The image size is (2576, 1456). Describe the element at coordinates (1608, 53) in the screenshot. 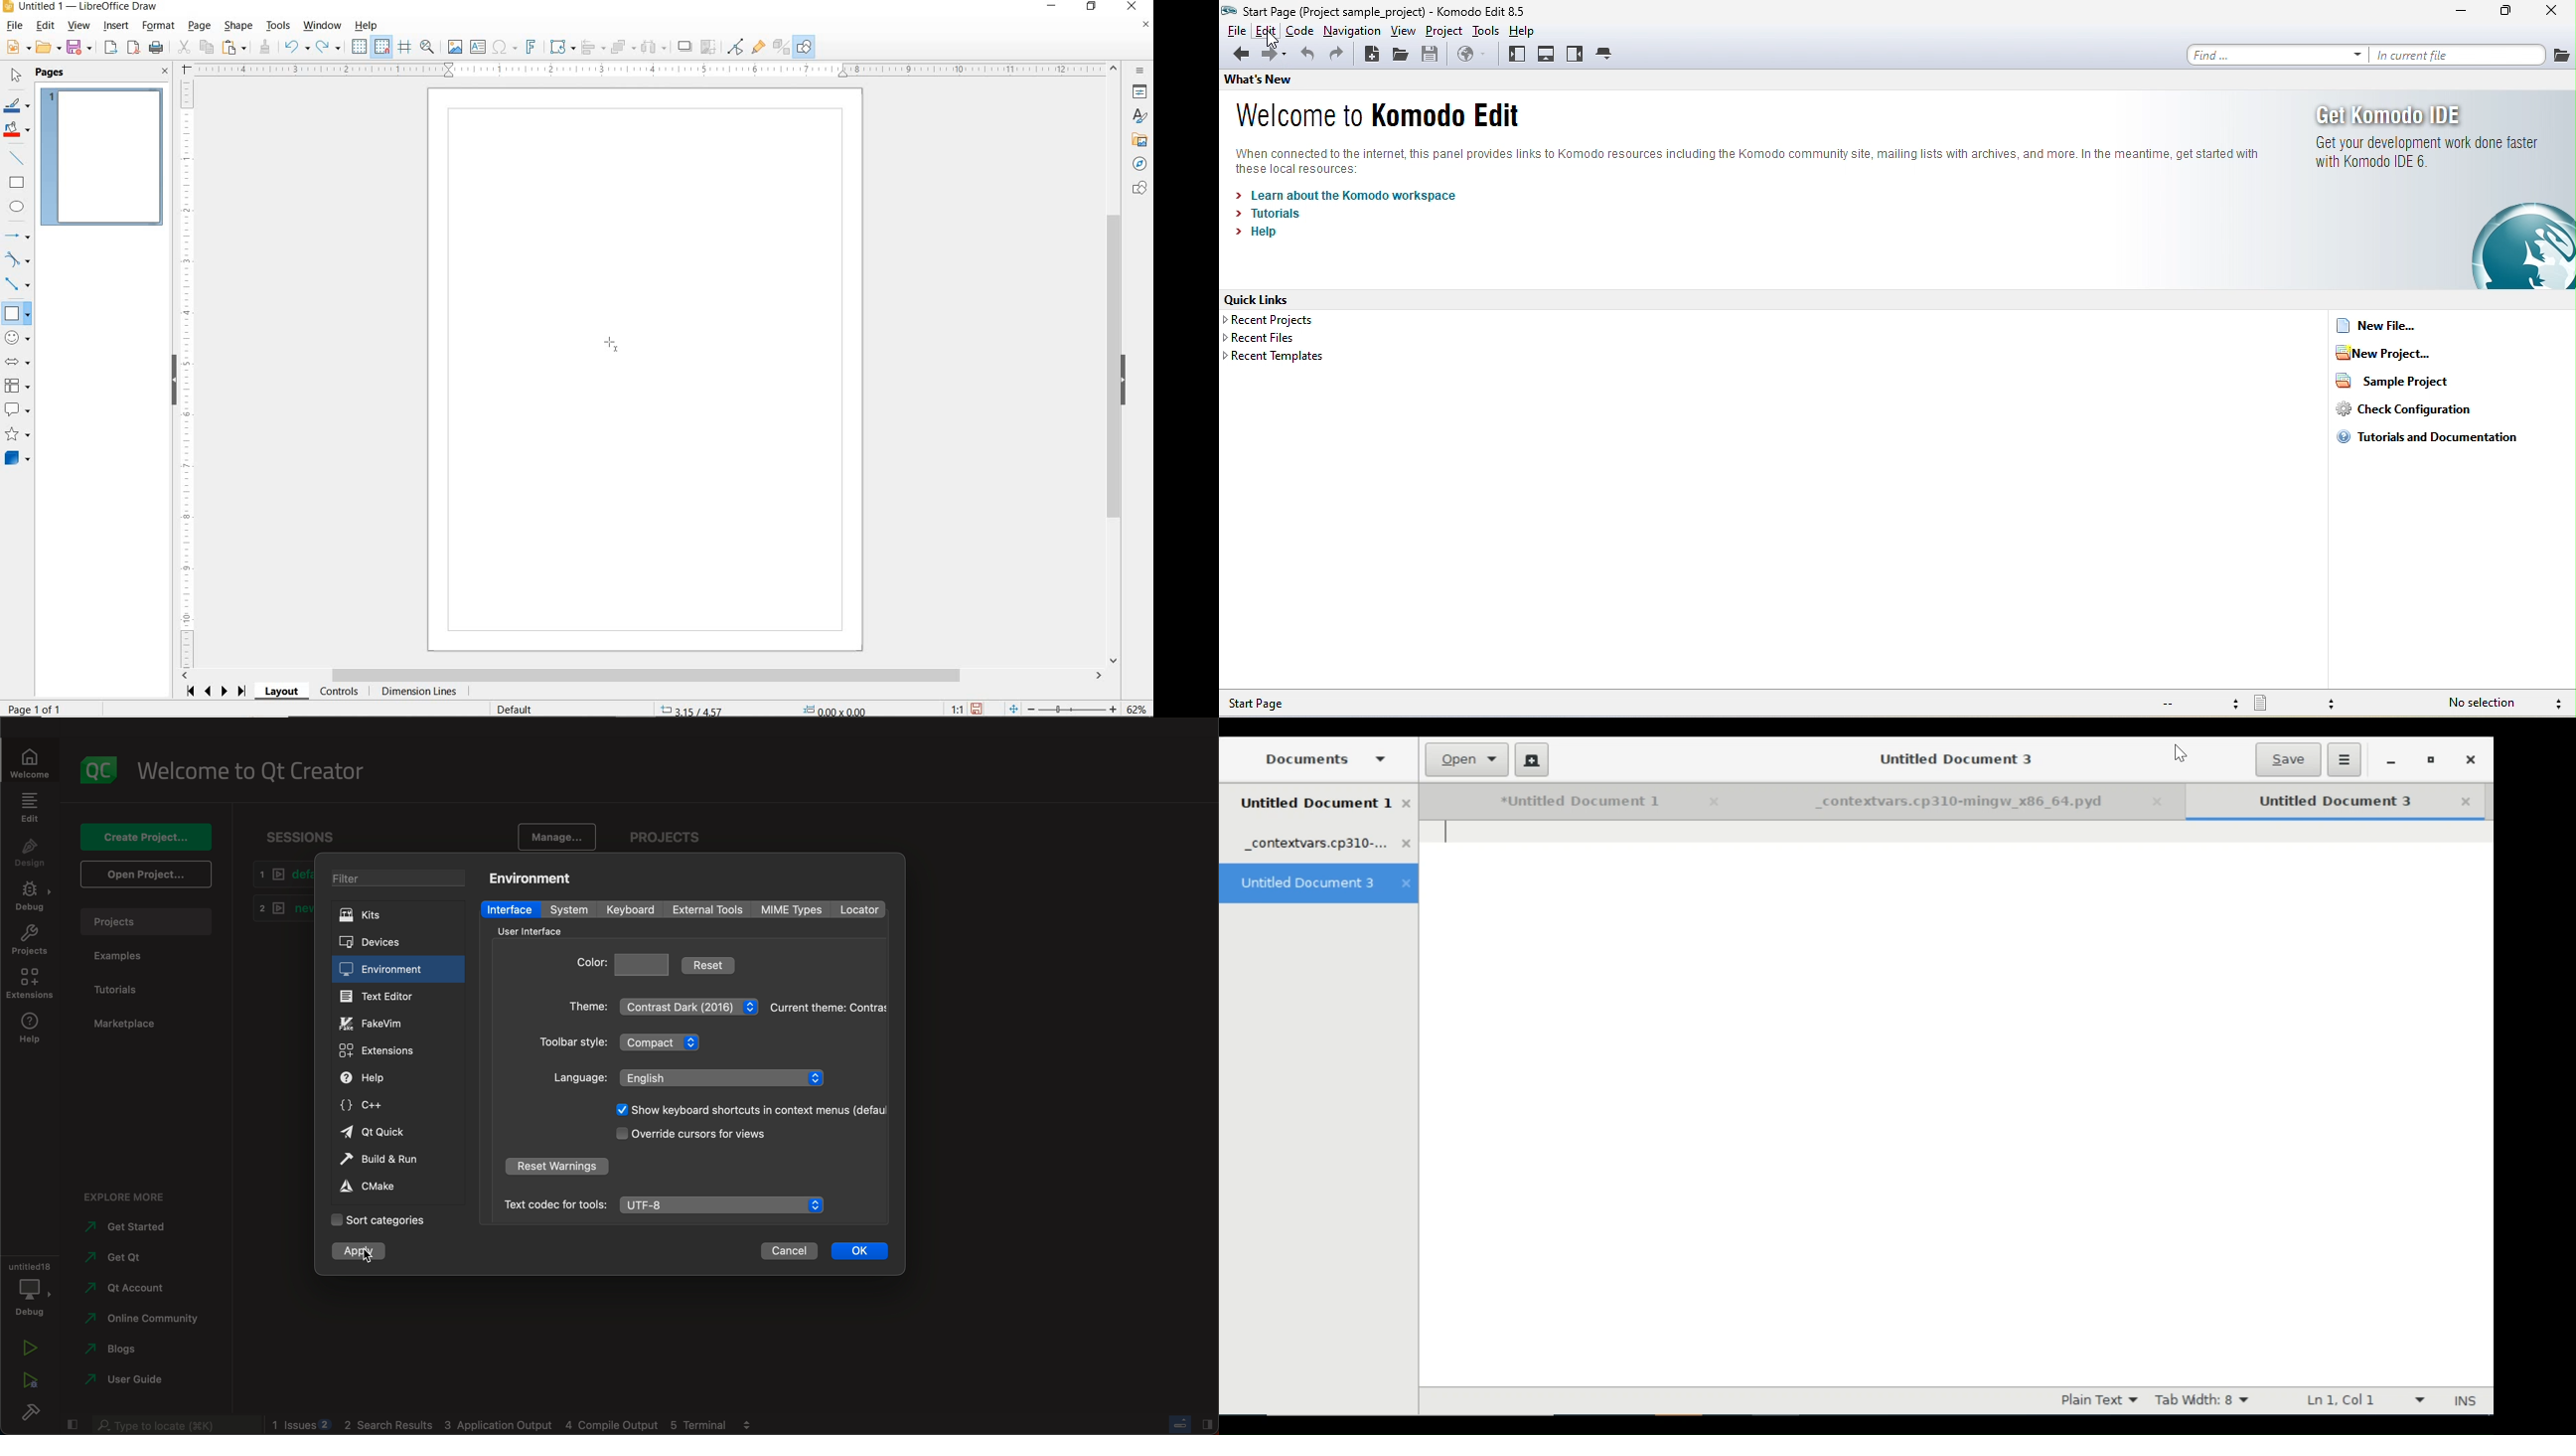

I see `tabs` at that location.